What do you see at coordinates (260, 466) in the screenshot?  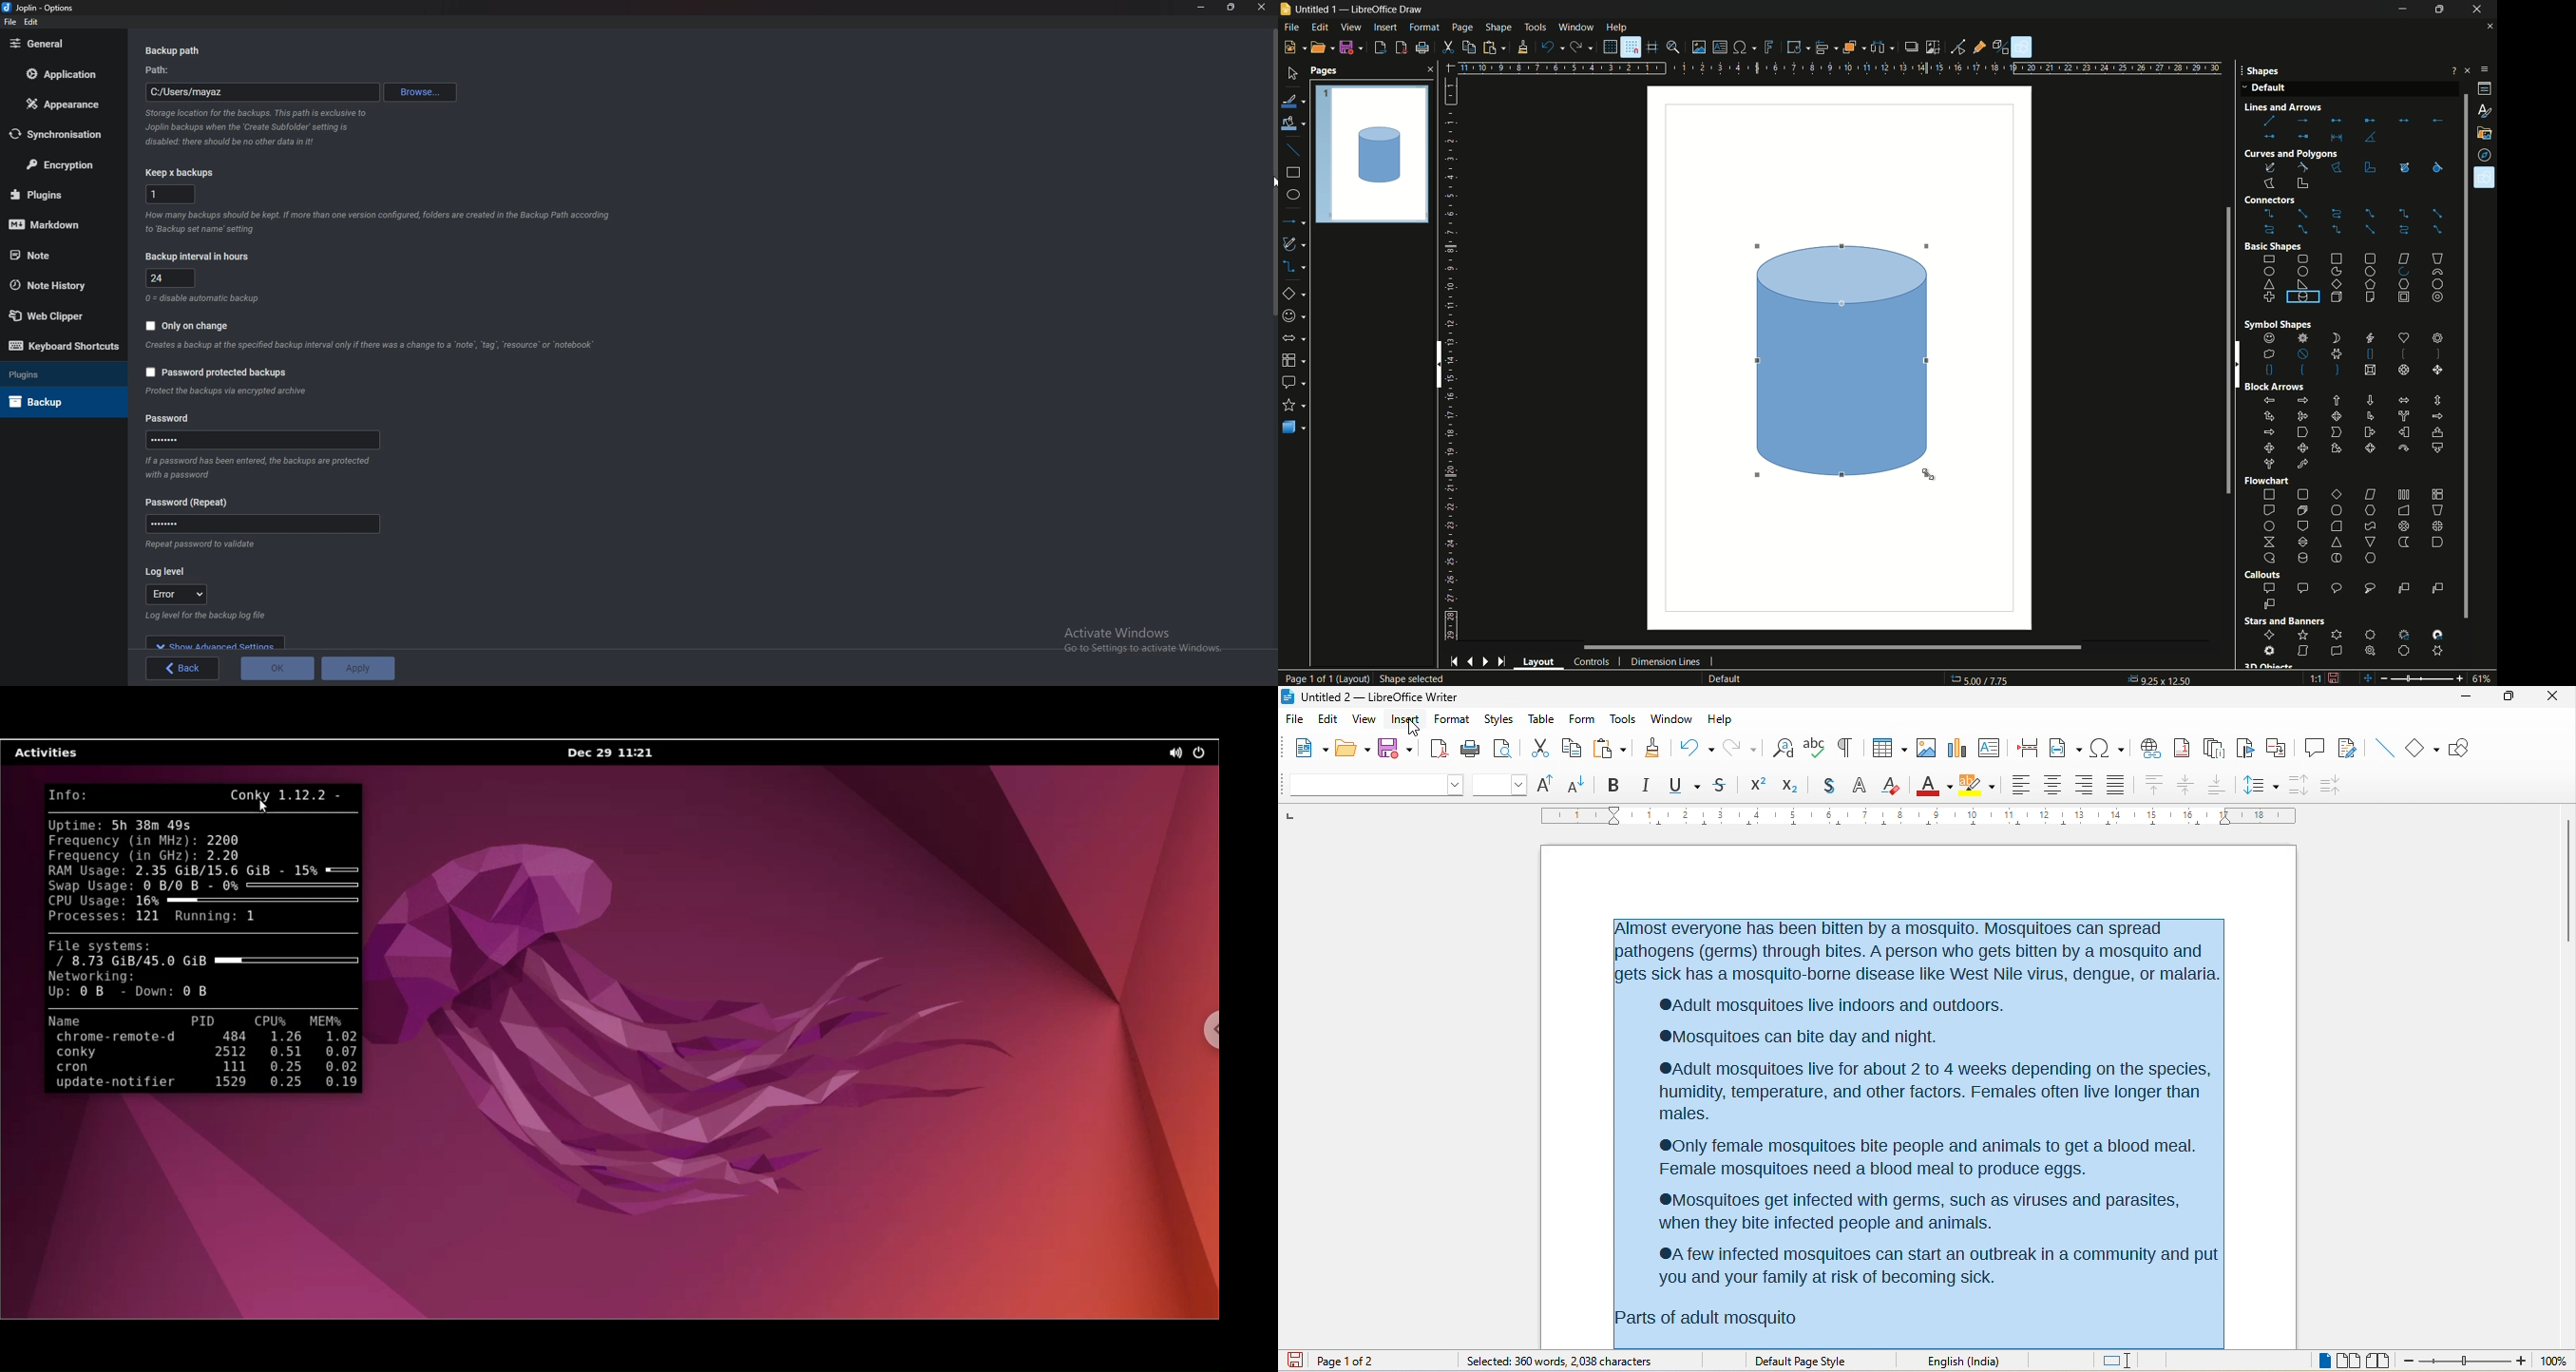 I see `Info on password` at bounding box center [260, 466].